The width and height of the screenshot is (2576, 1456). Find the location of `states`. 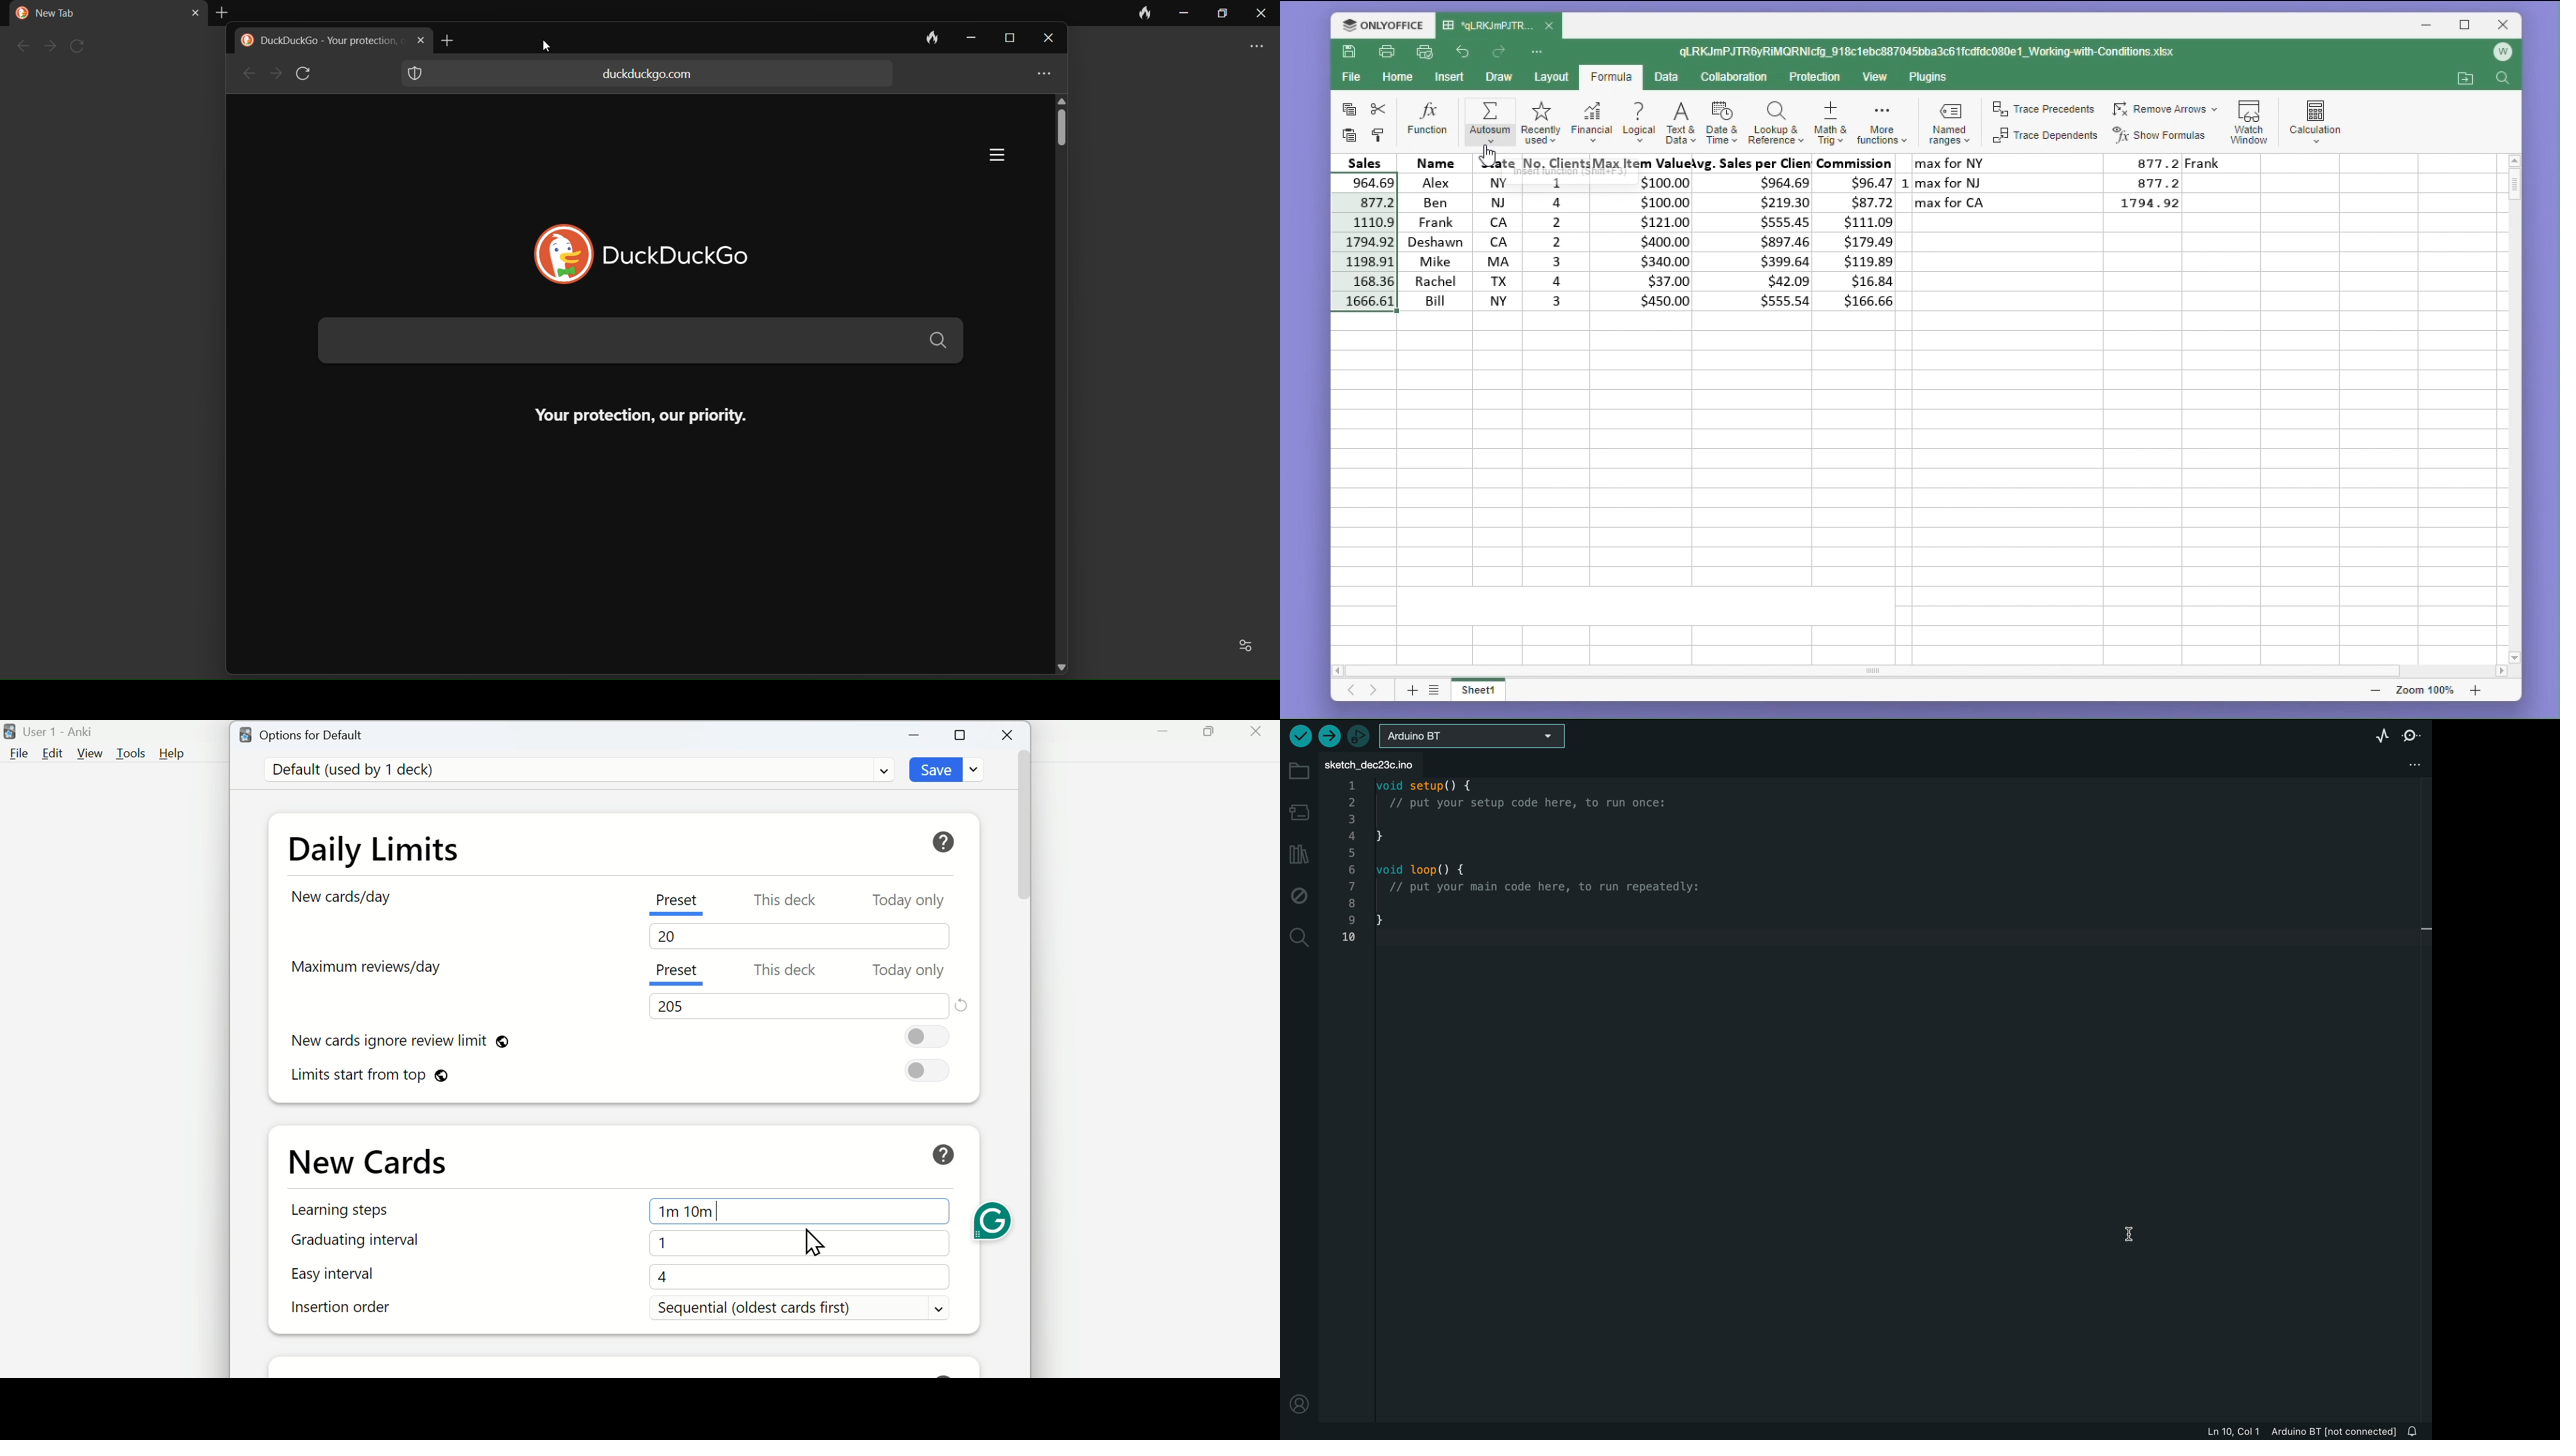

states is located at coordinates (1491, 232).